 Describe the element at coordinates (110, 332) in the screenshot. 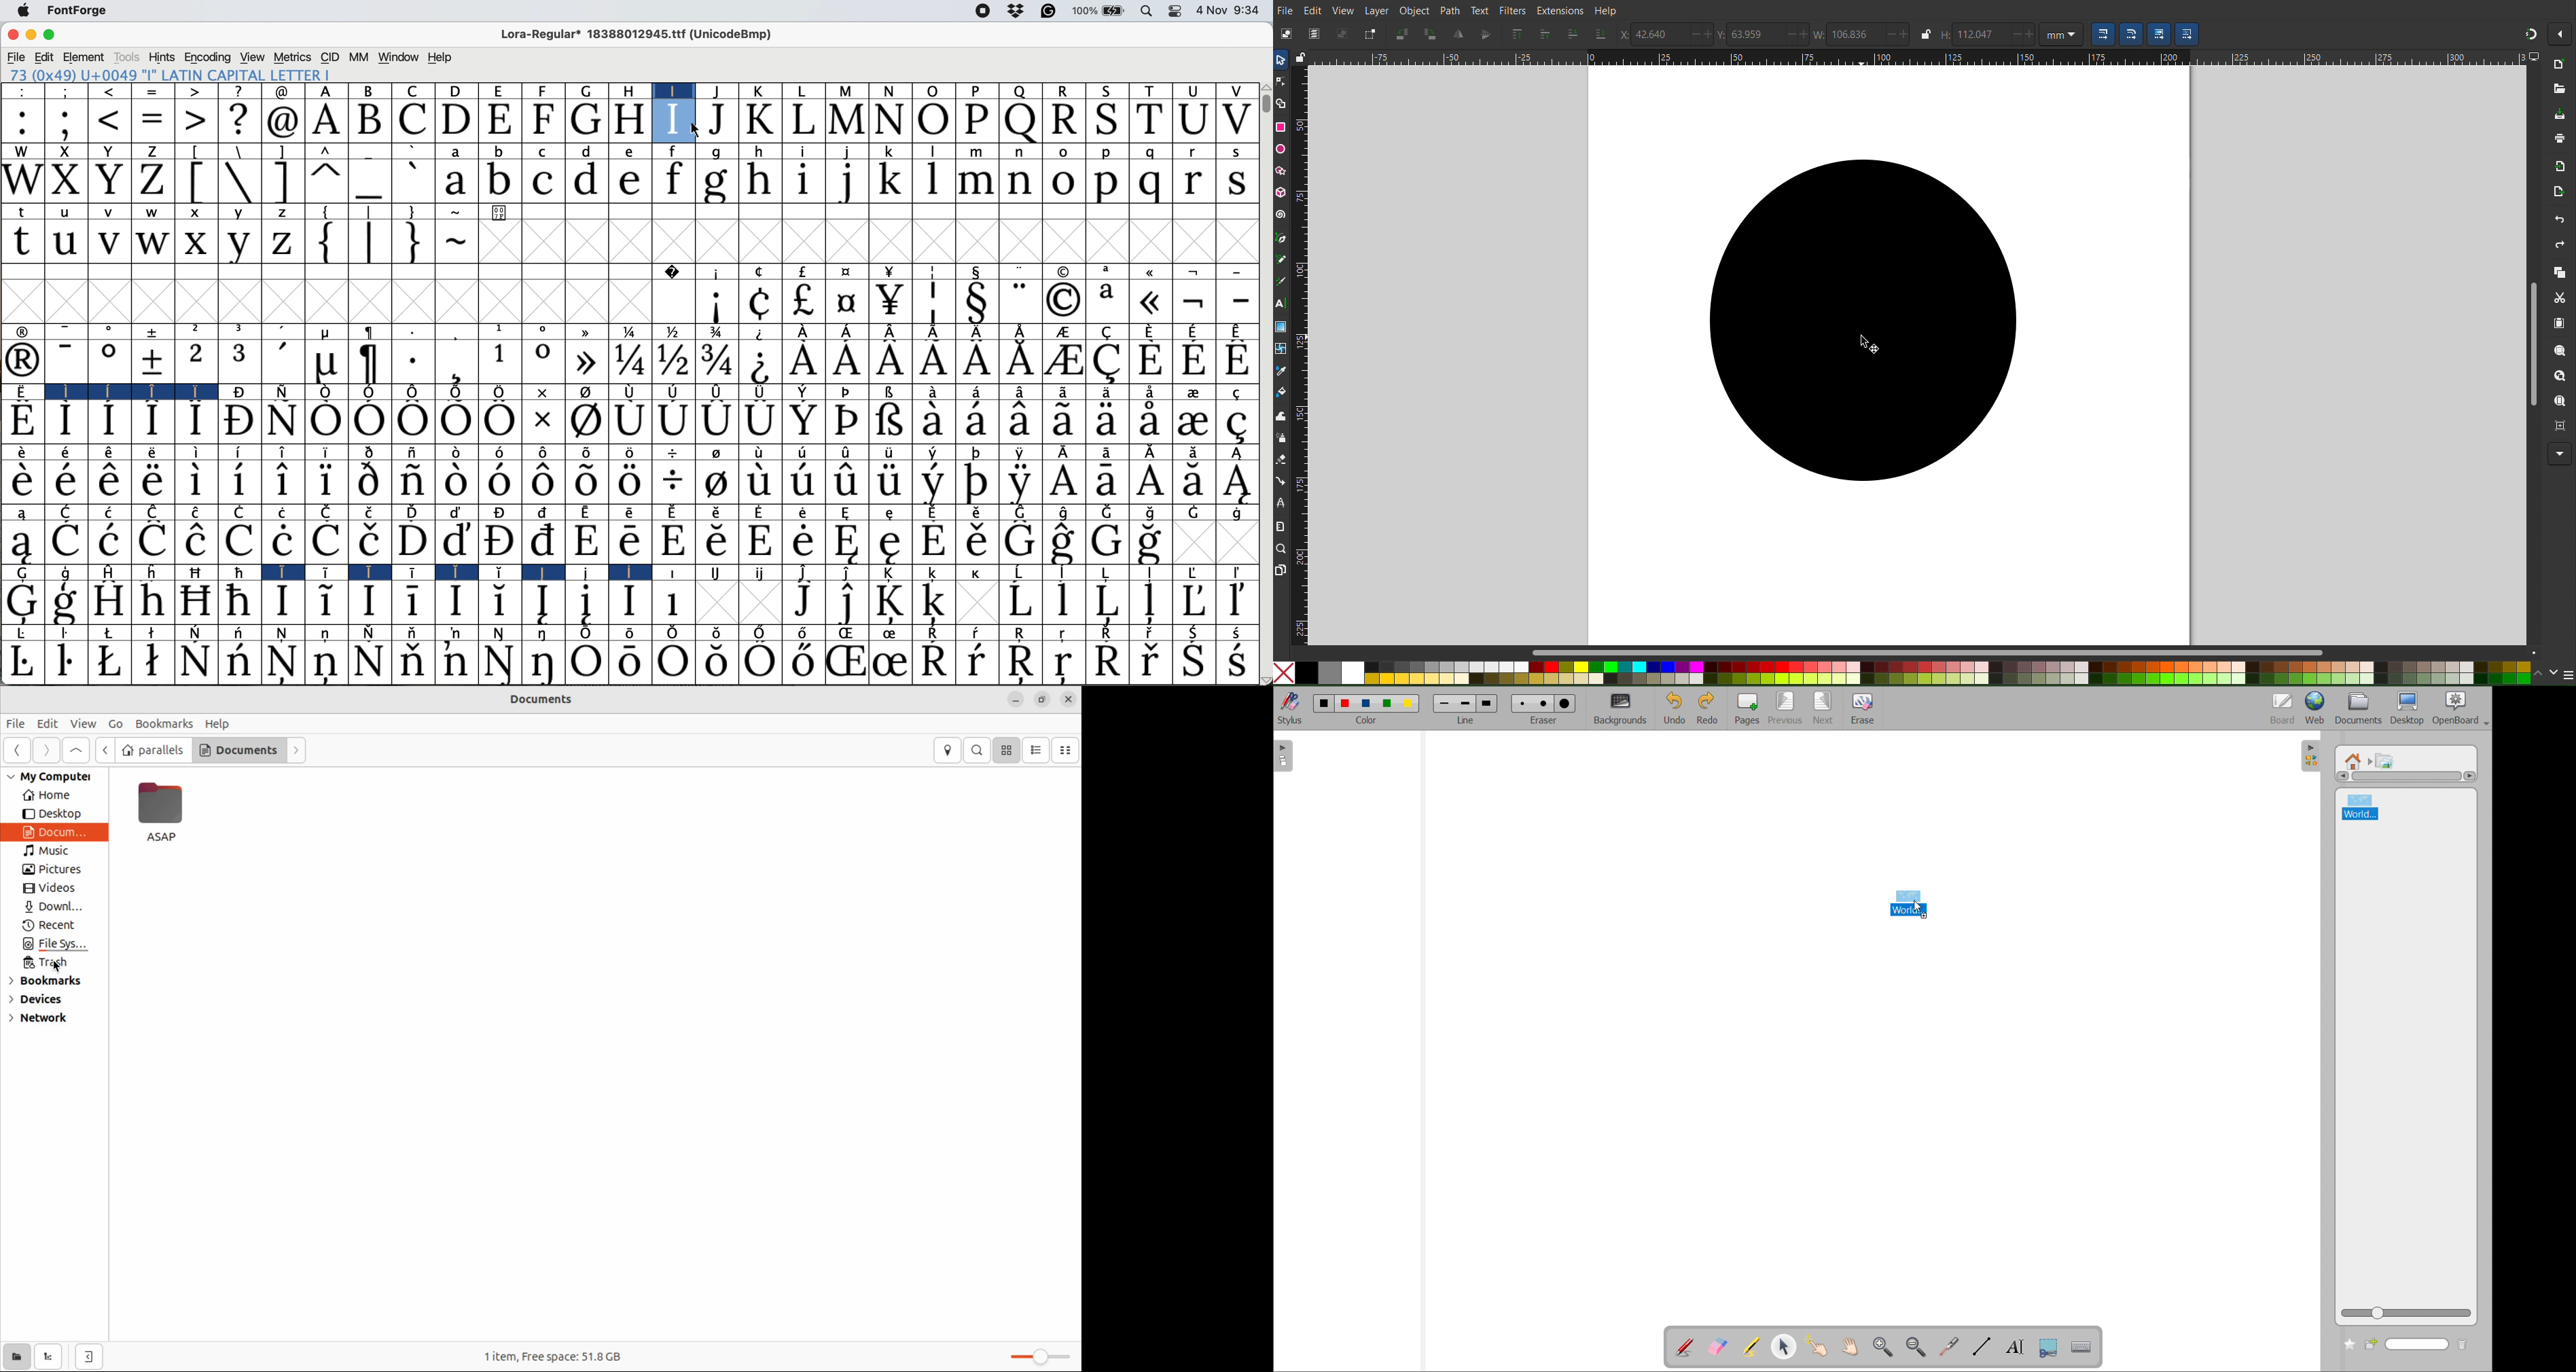

I see `o` at that location.